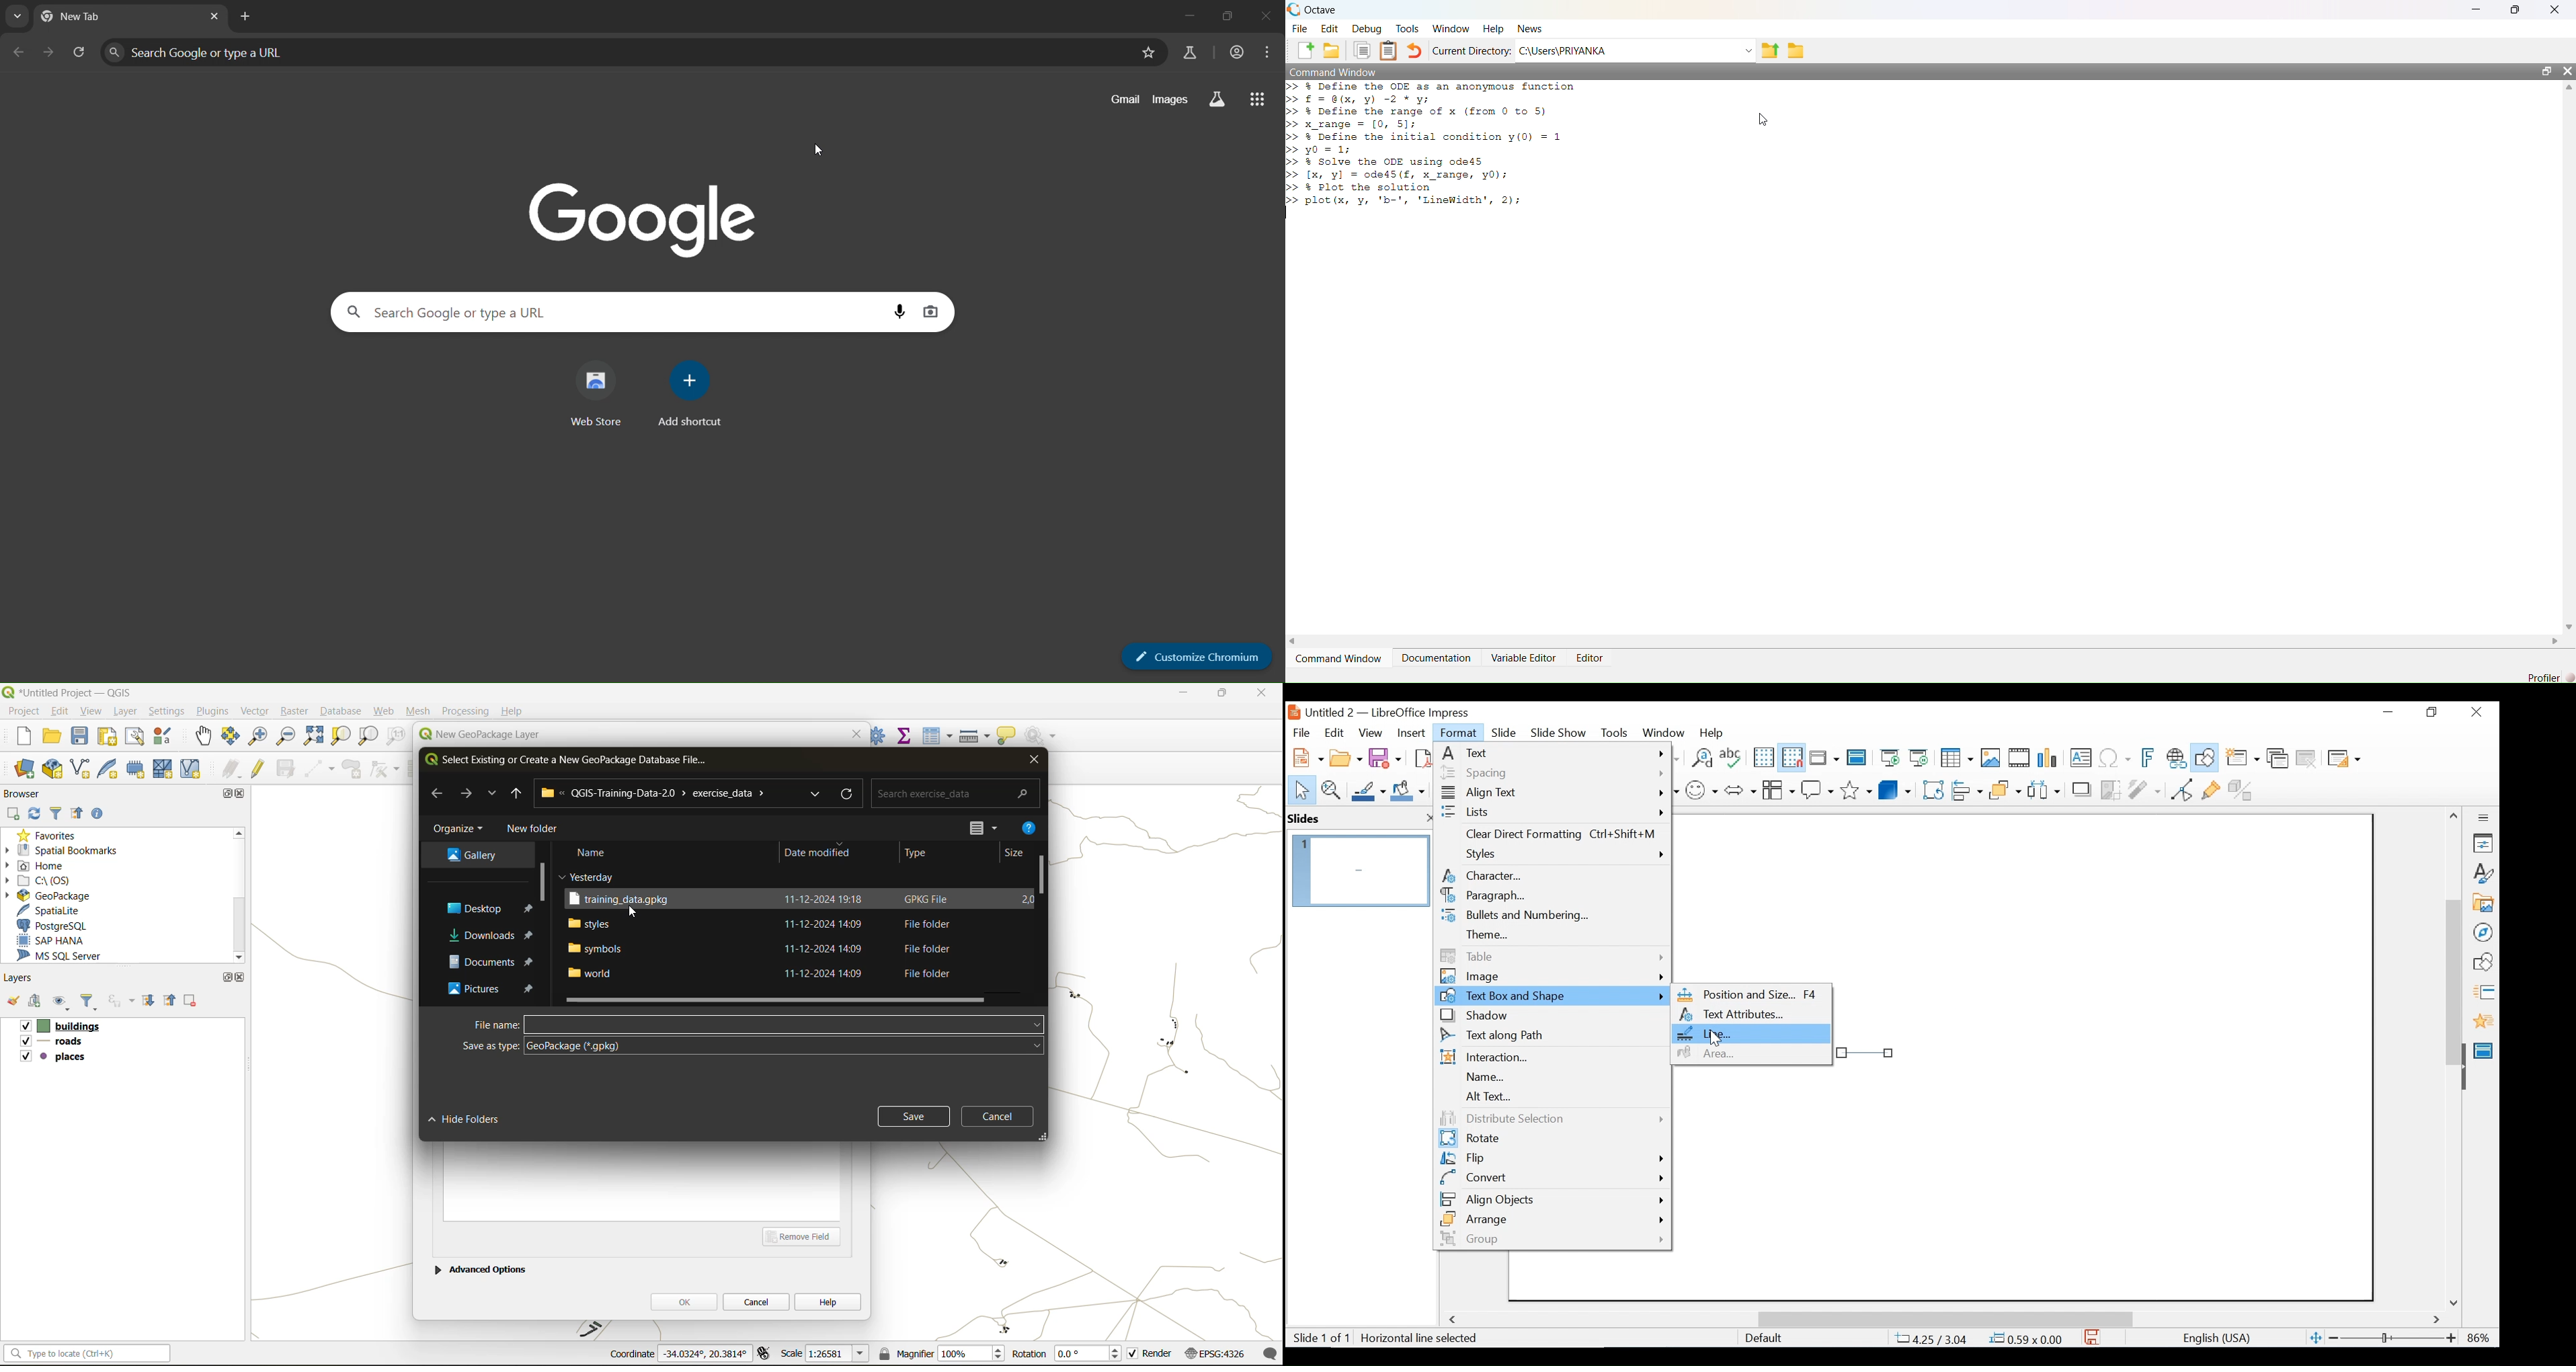 Image resolution: width=2576 pixels, height=1372 pixels. I want to click on minimise, so click(1227, 15).